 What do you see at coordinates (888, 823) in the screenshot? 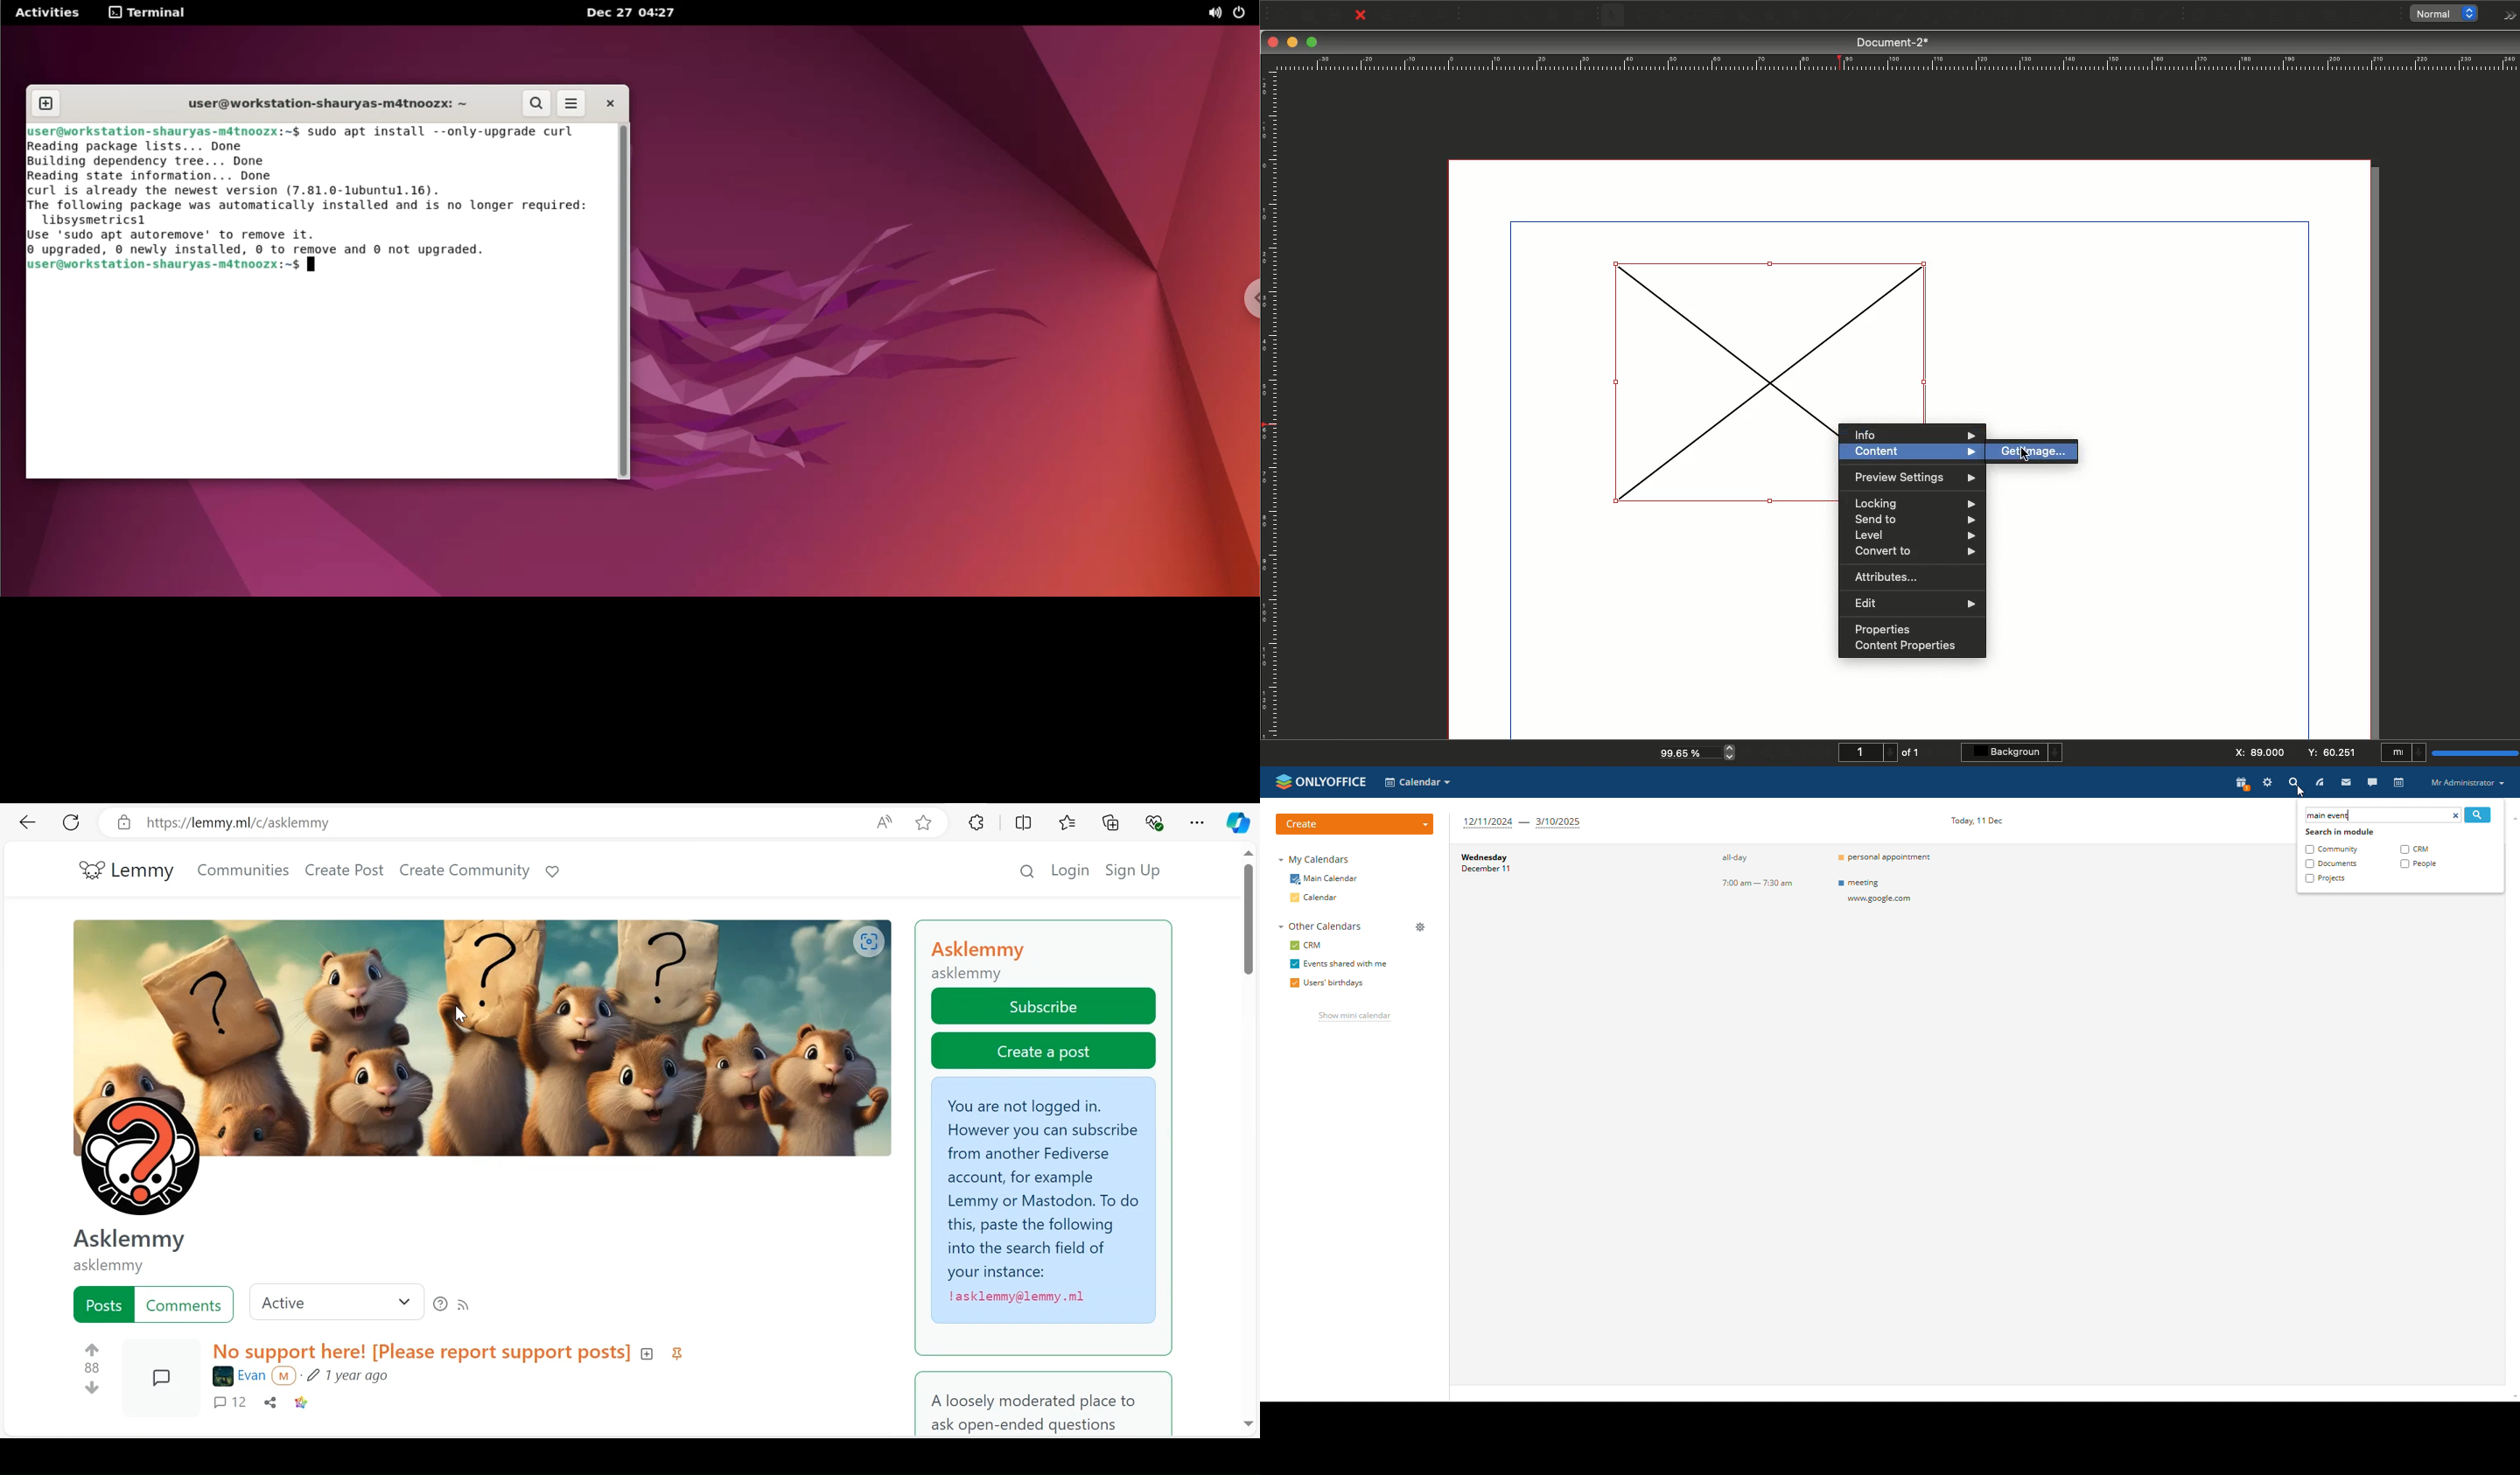
I see `Read aloud this page ` at bounding box center [888, 823].